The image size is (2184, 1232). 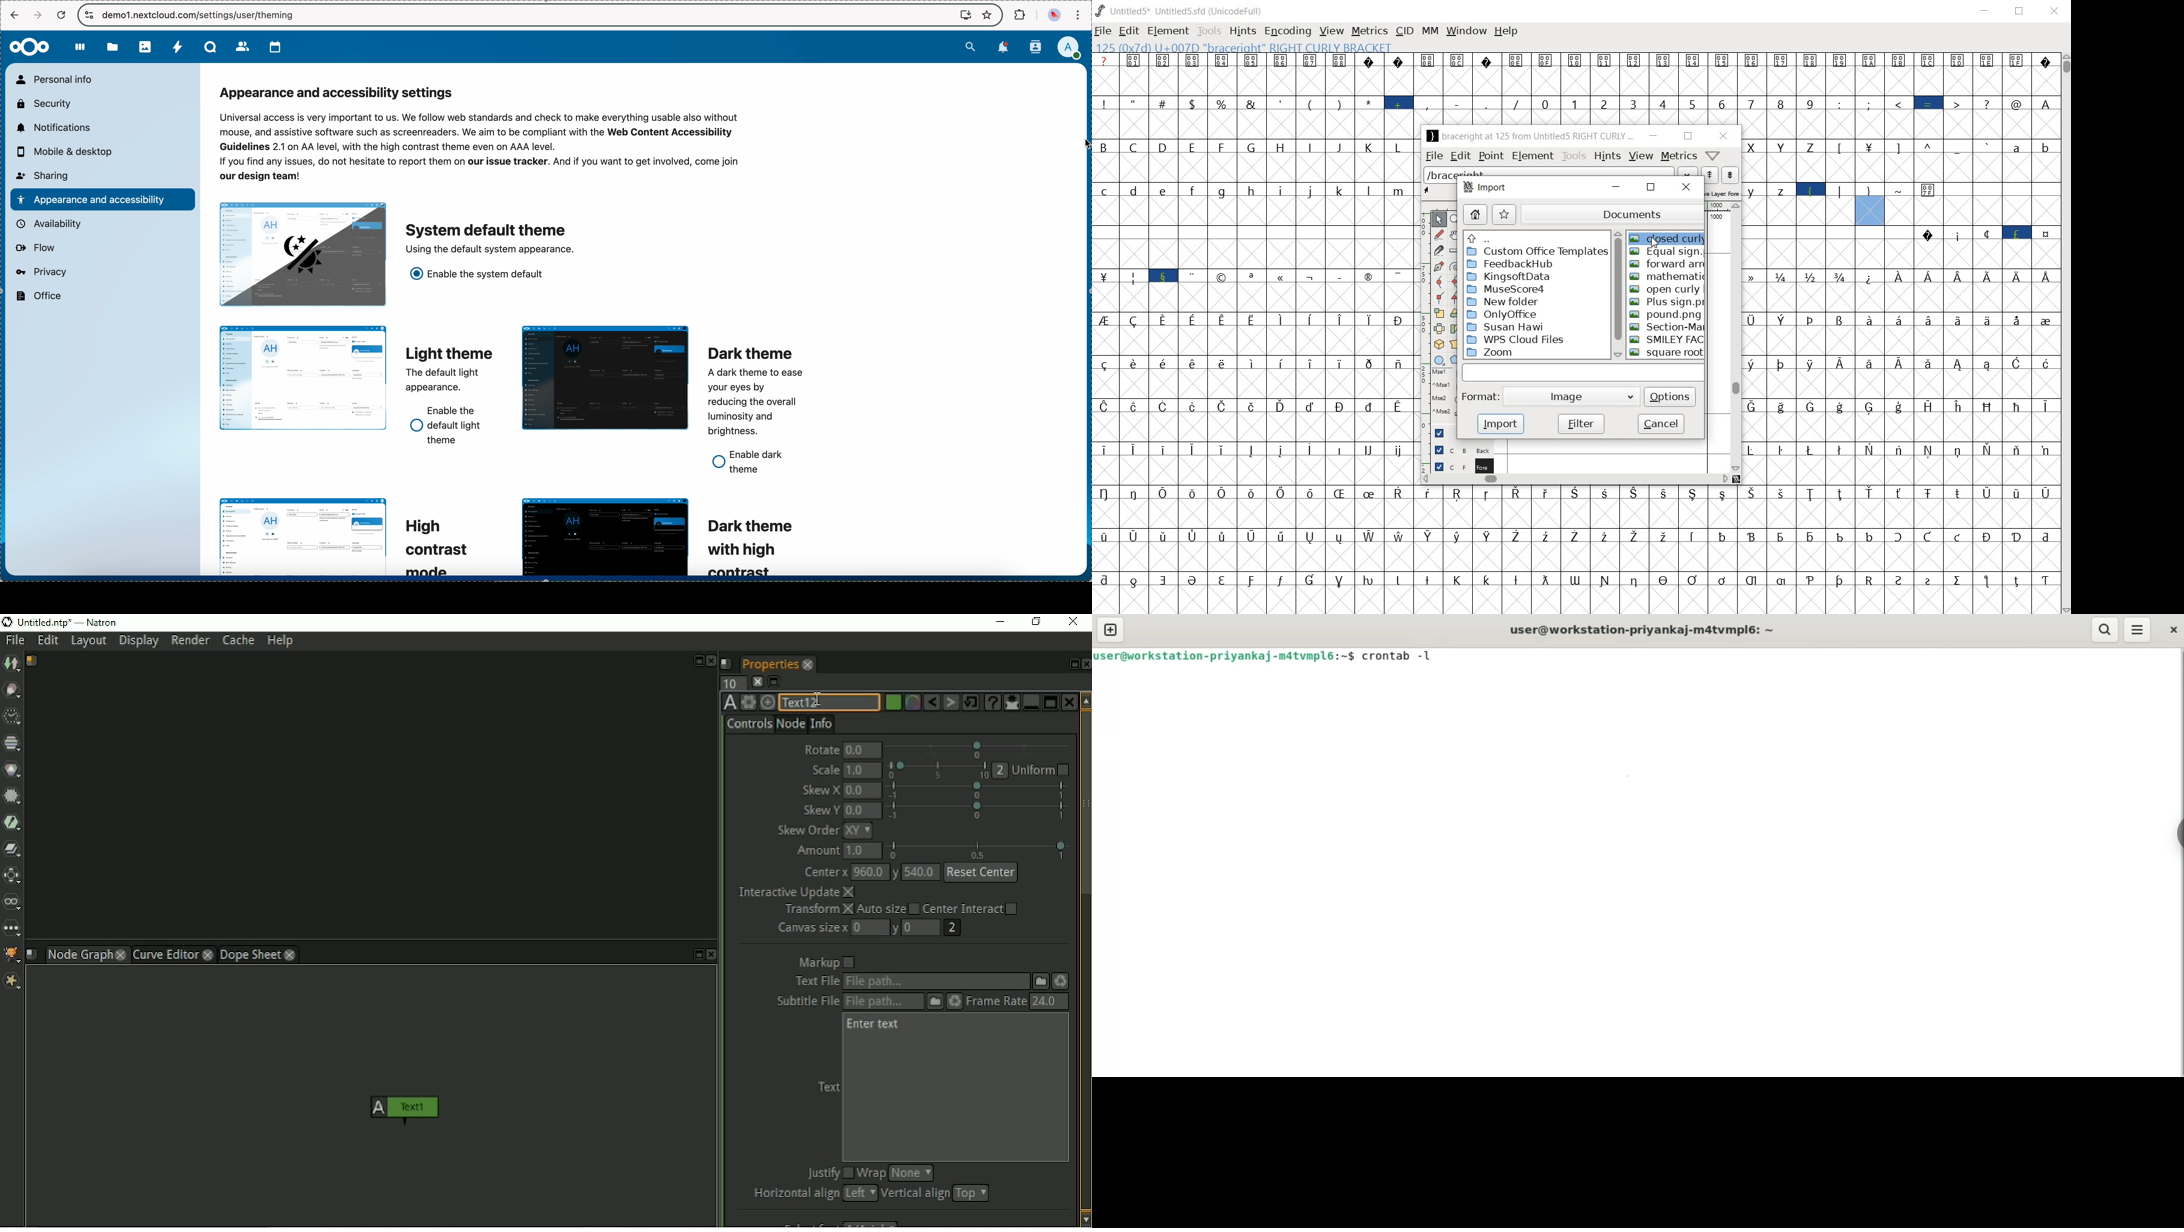 What do you see at coordinates (1405, 656) in the screenshot?
I see `crontab -l` at bounding box center [1405, 656].